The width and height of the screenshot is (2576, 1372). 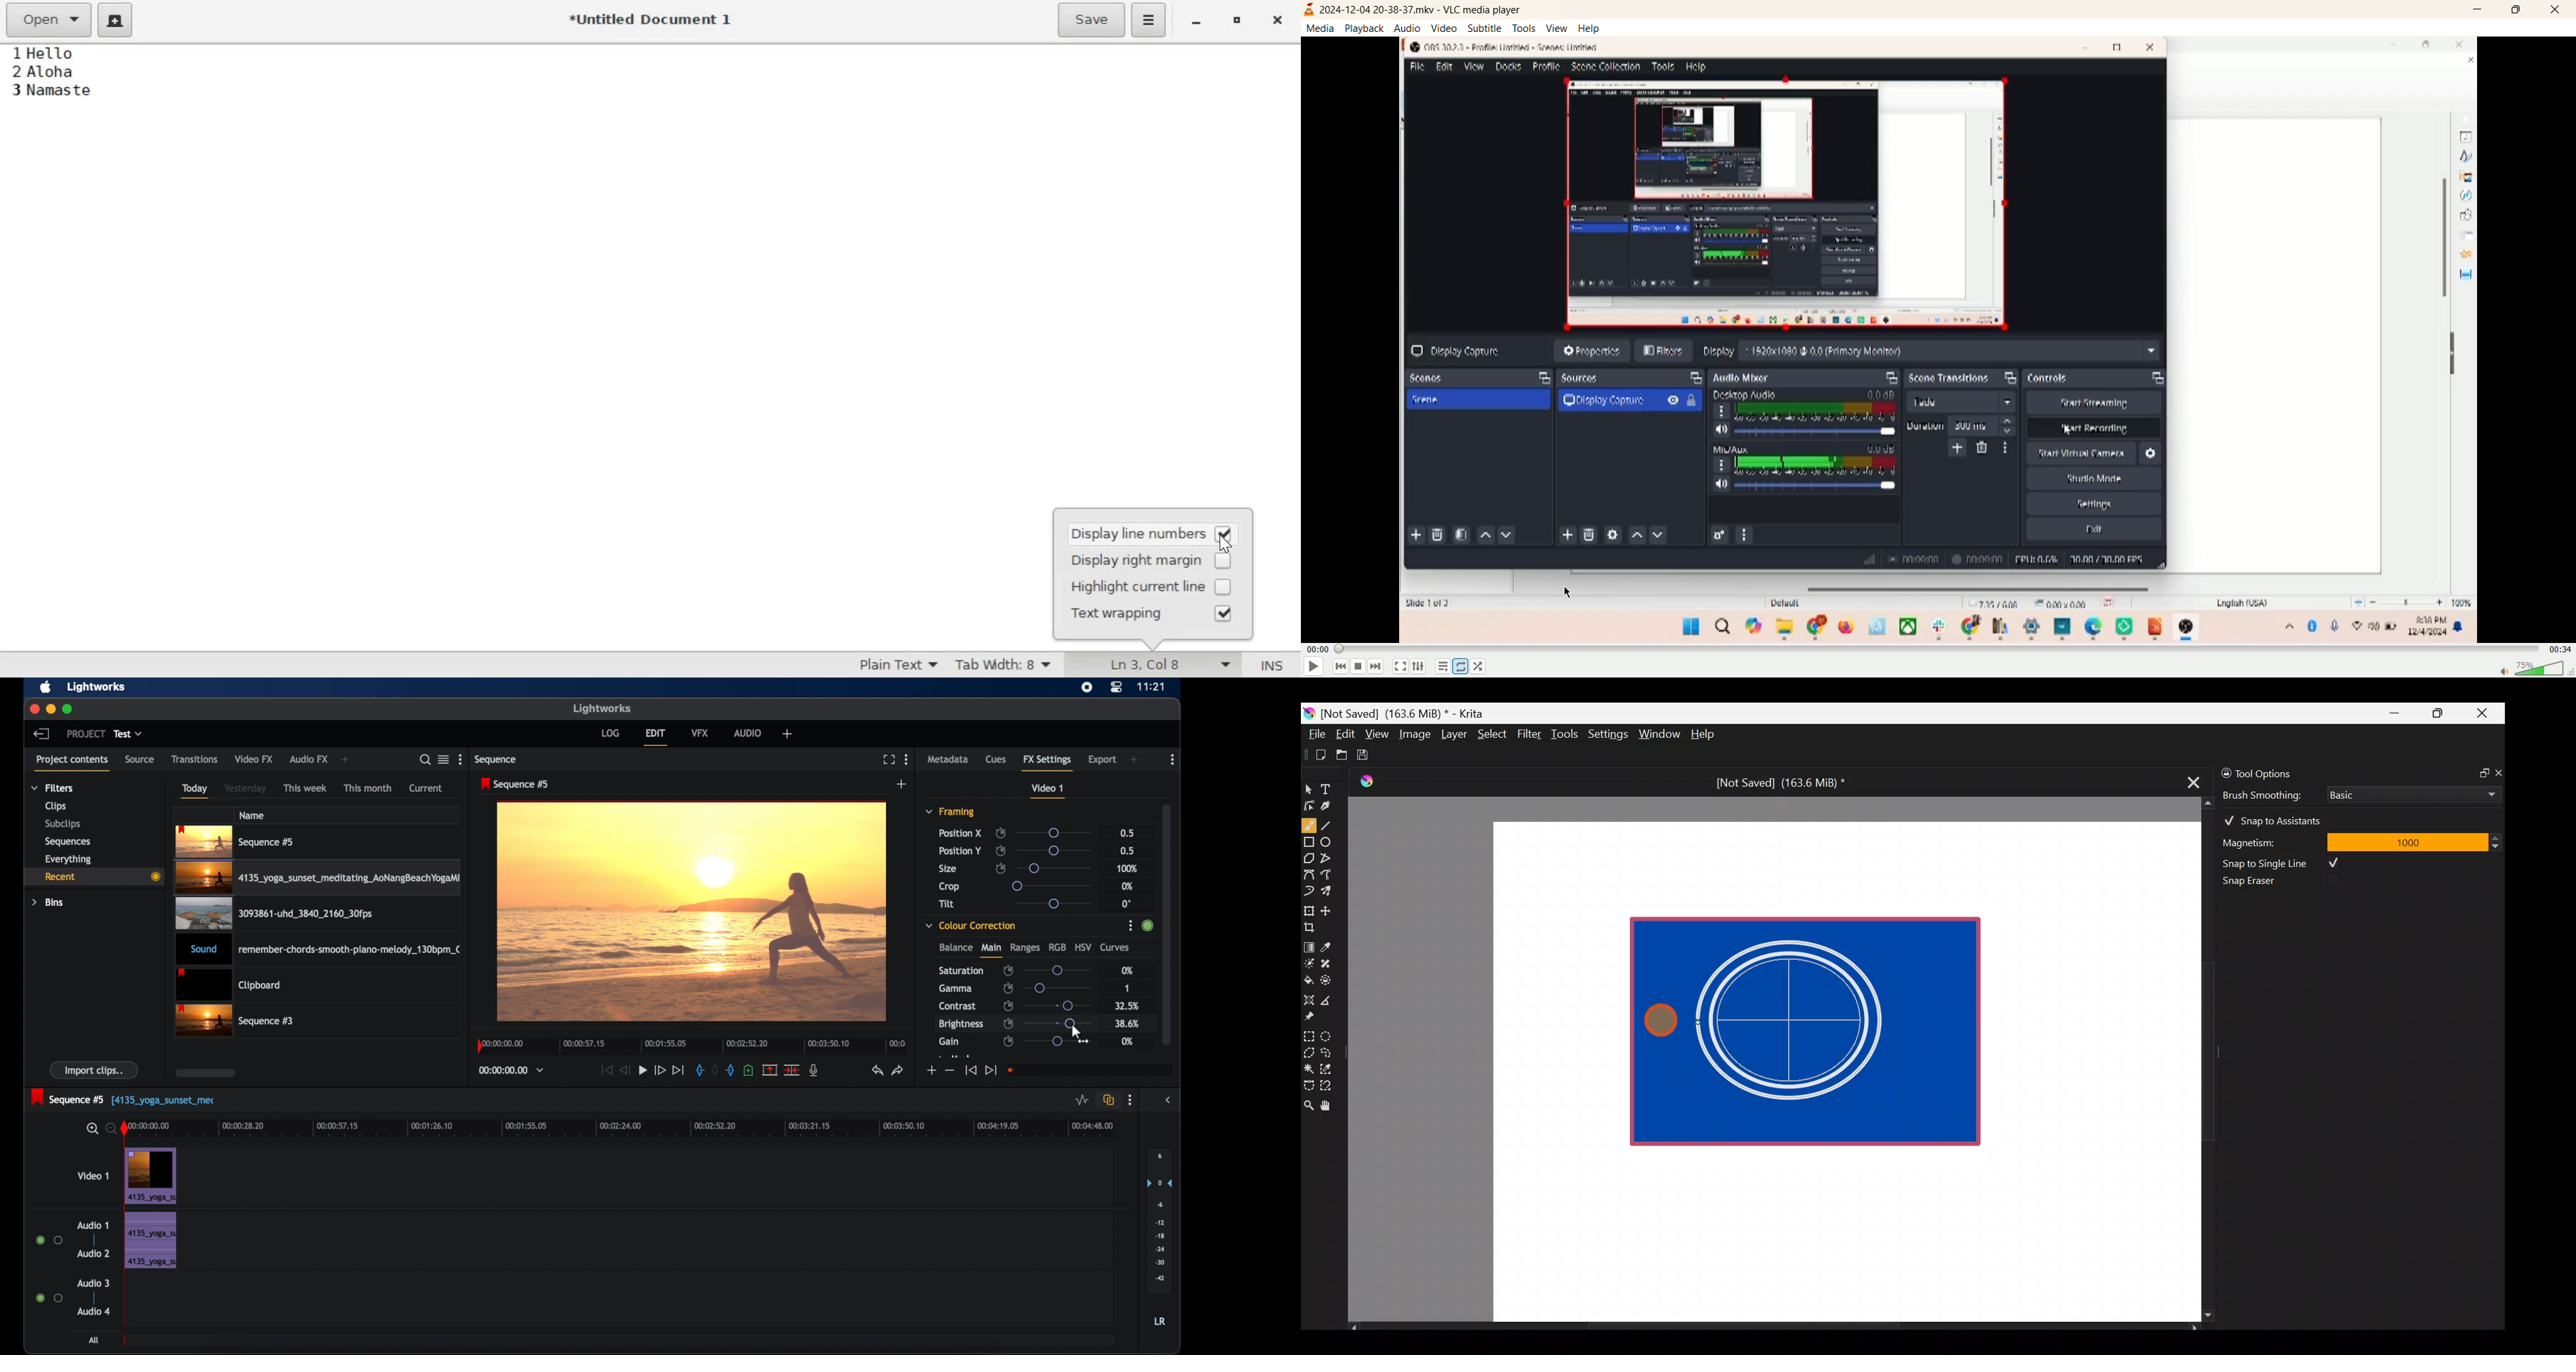 What do you see at coordinates (1127, 927) in the screenshot?
I see `options` at bounding box center [1127, 927].